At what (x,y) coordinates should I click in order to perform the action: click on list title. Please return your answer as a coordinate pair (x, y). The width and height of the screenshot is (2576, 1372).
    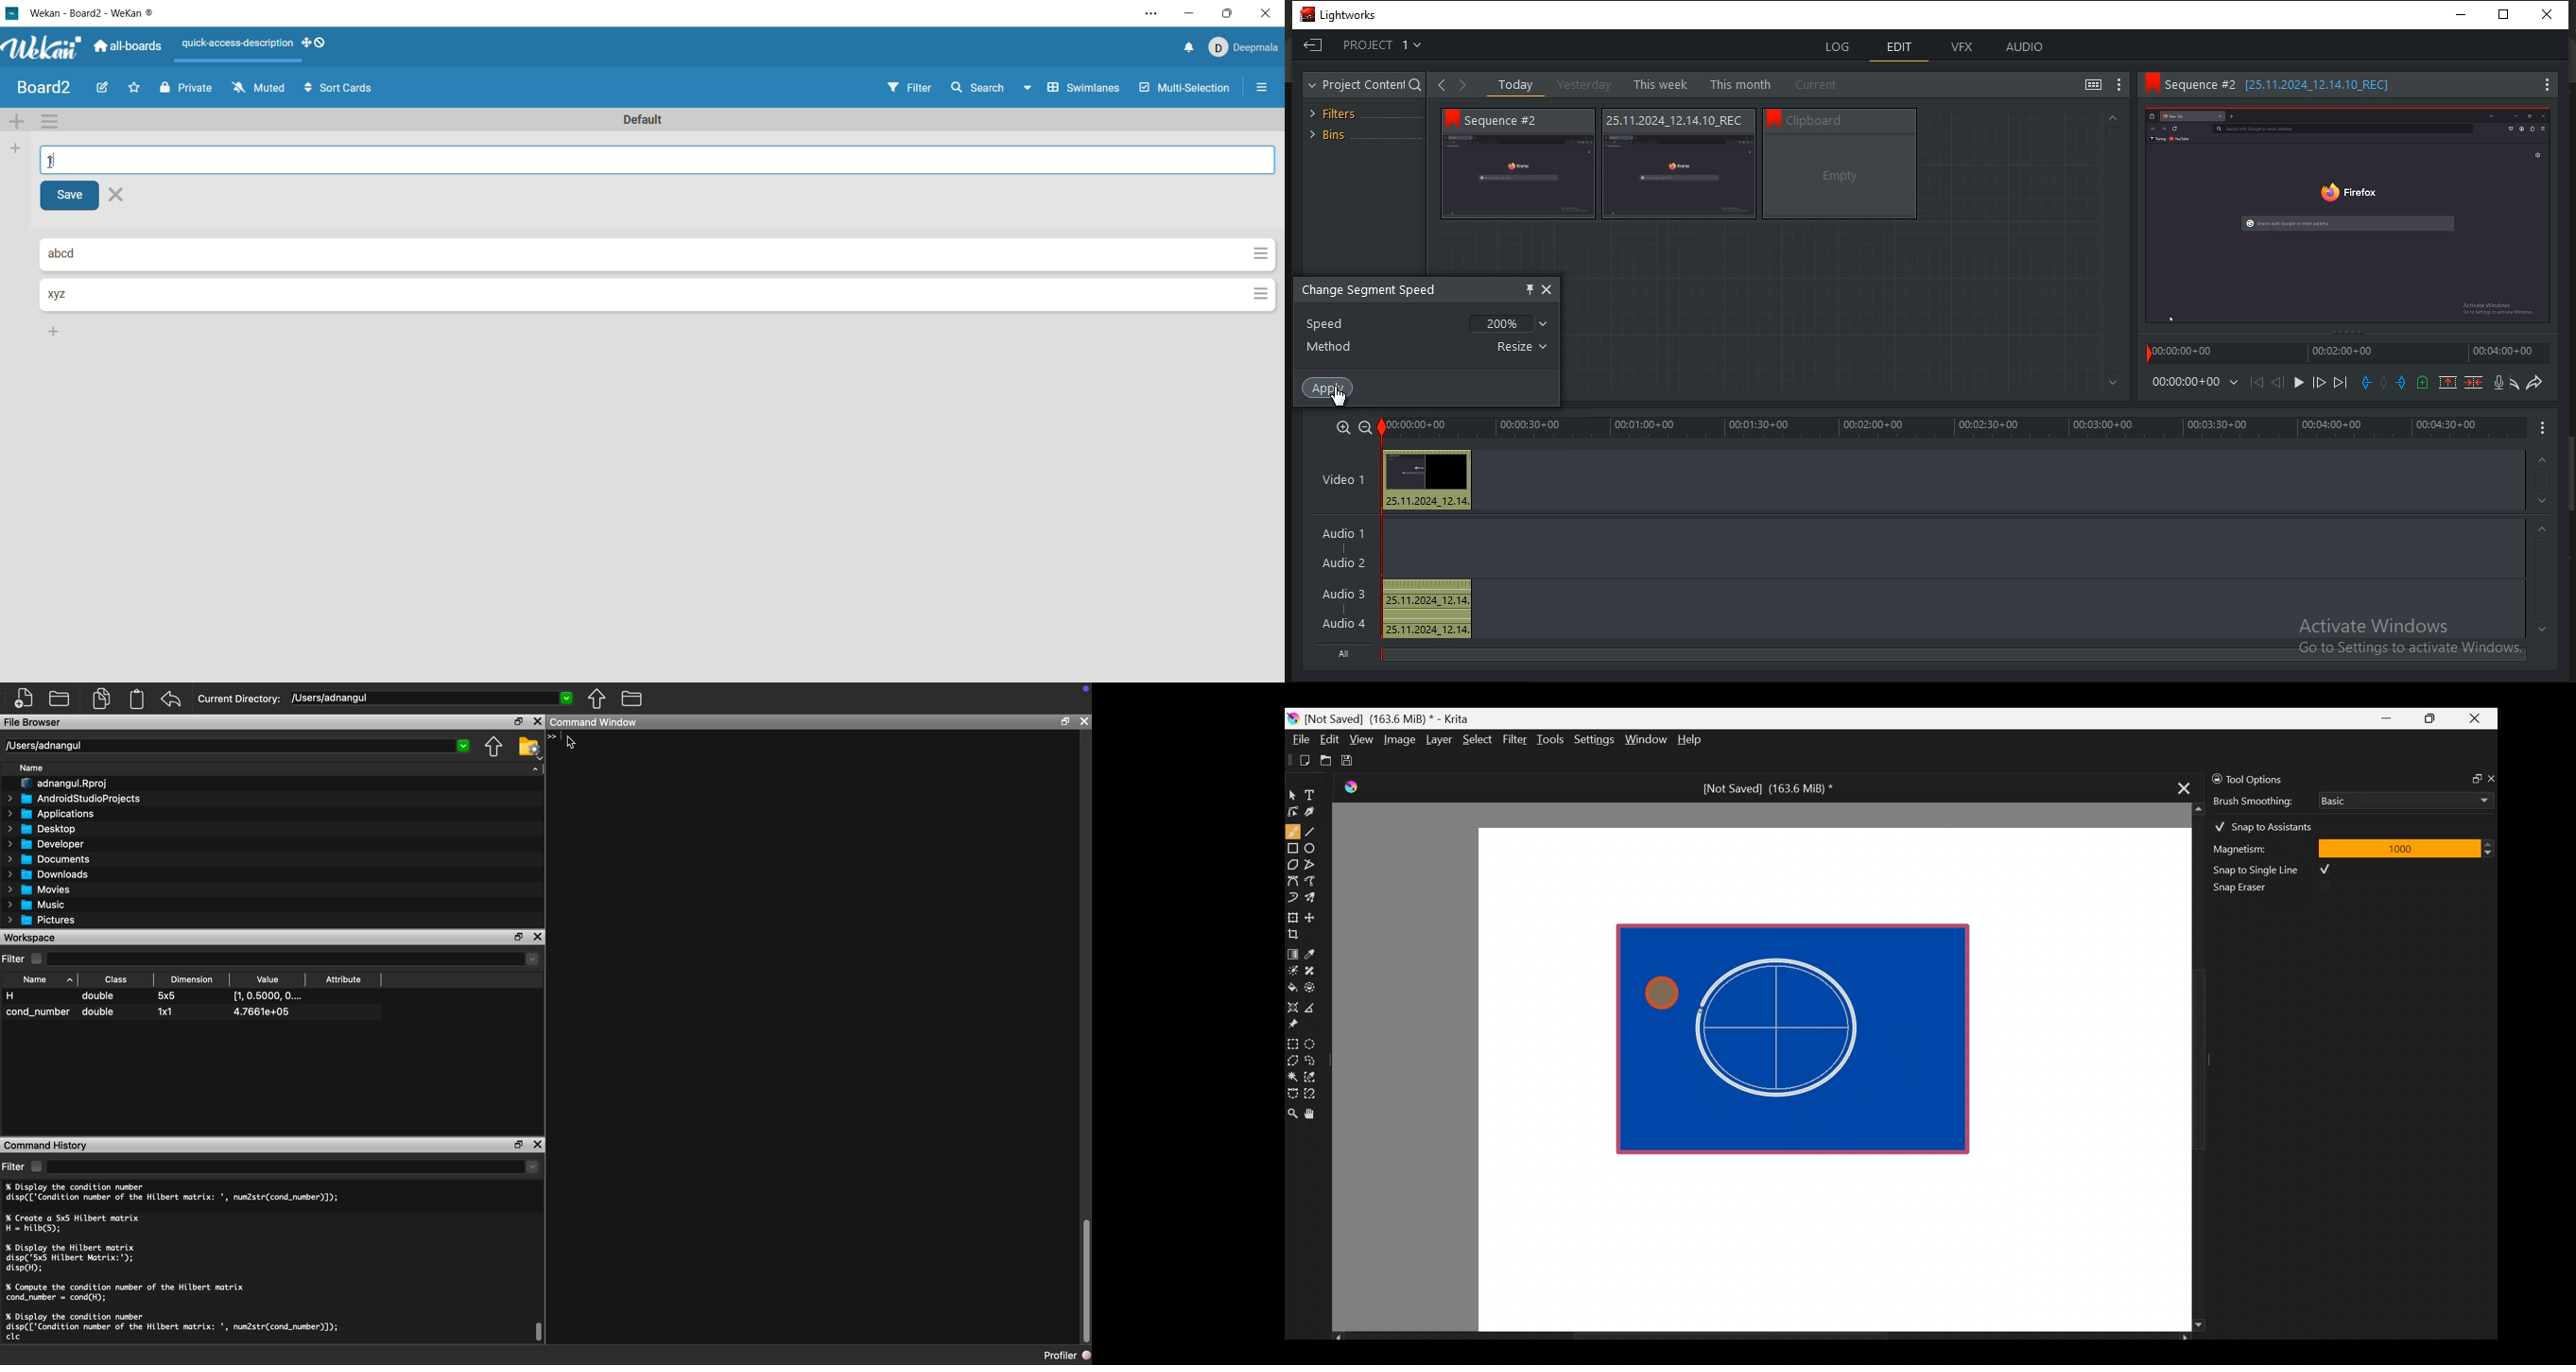
    Looking at the image, I should click on (64, 294).